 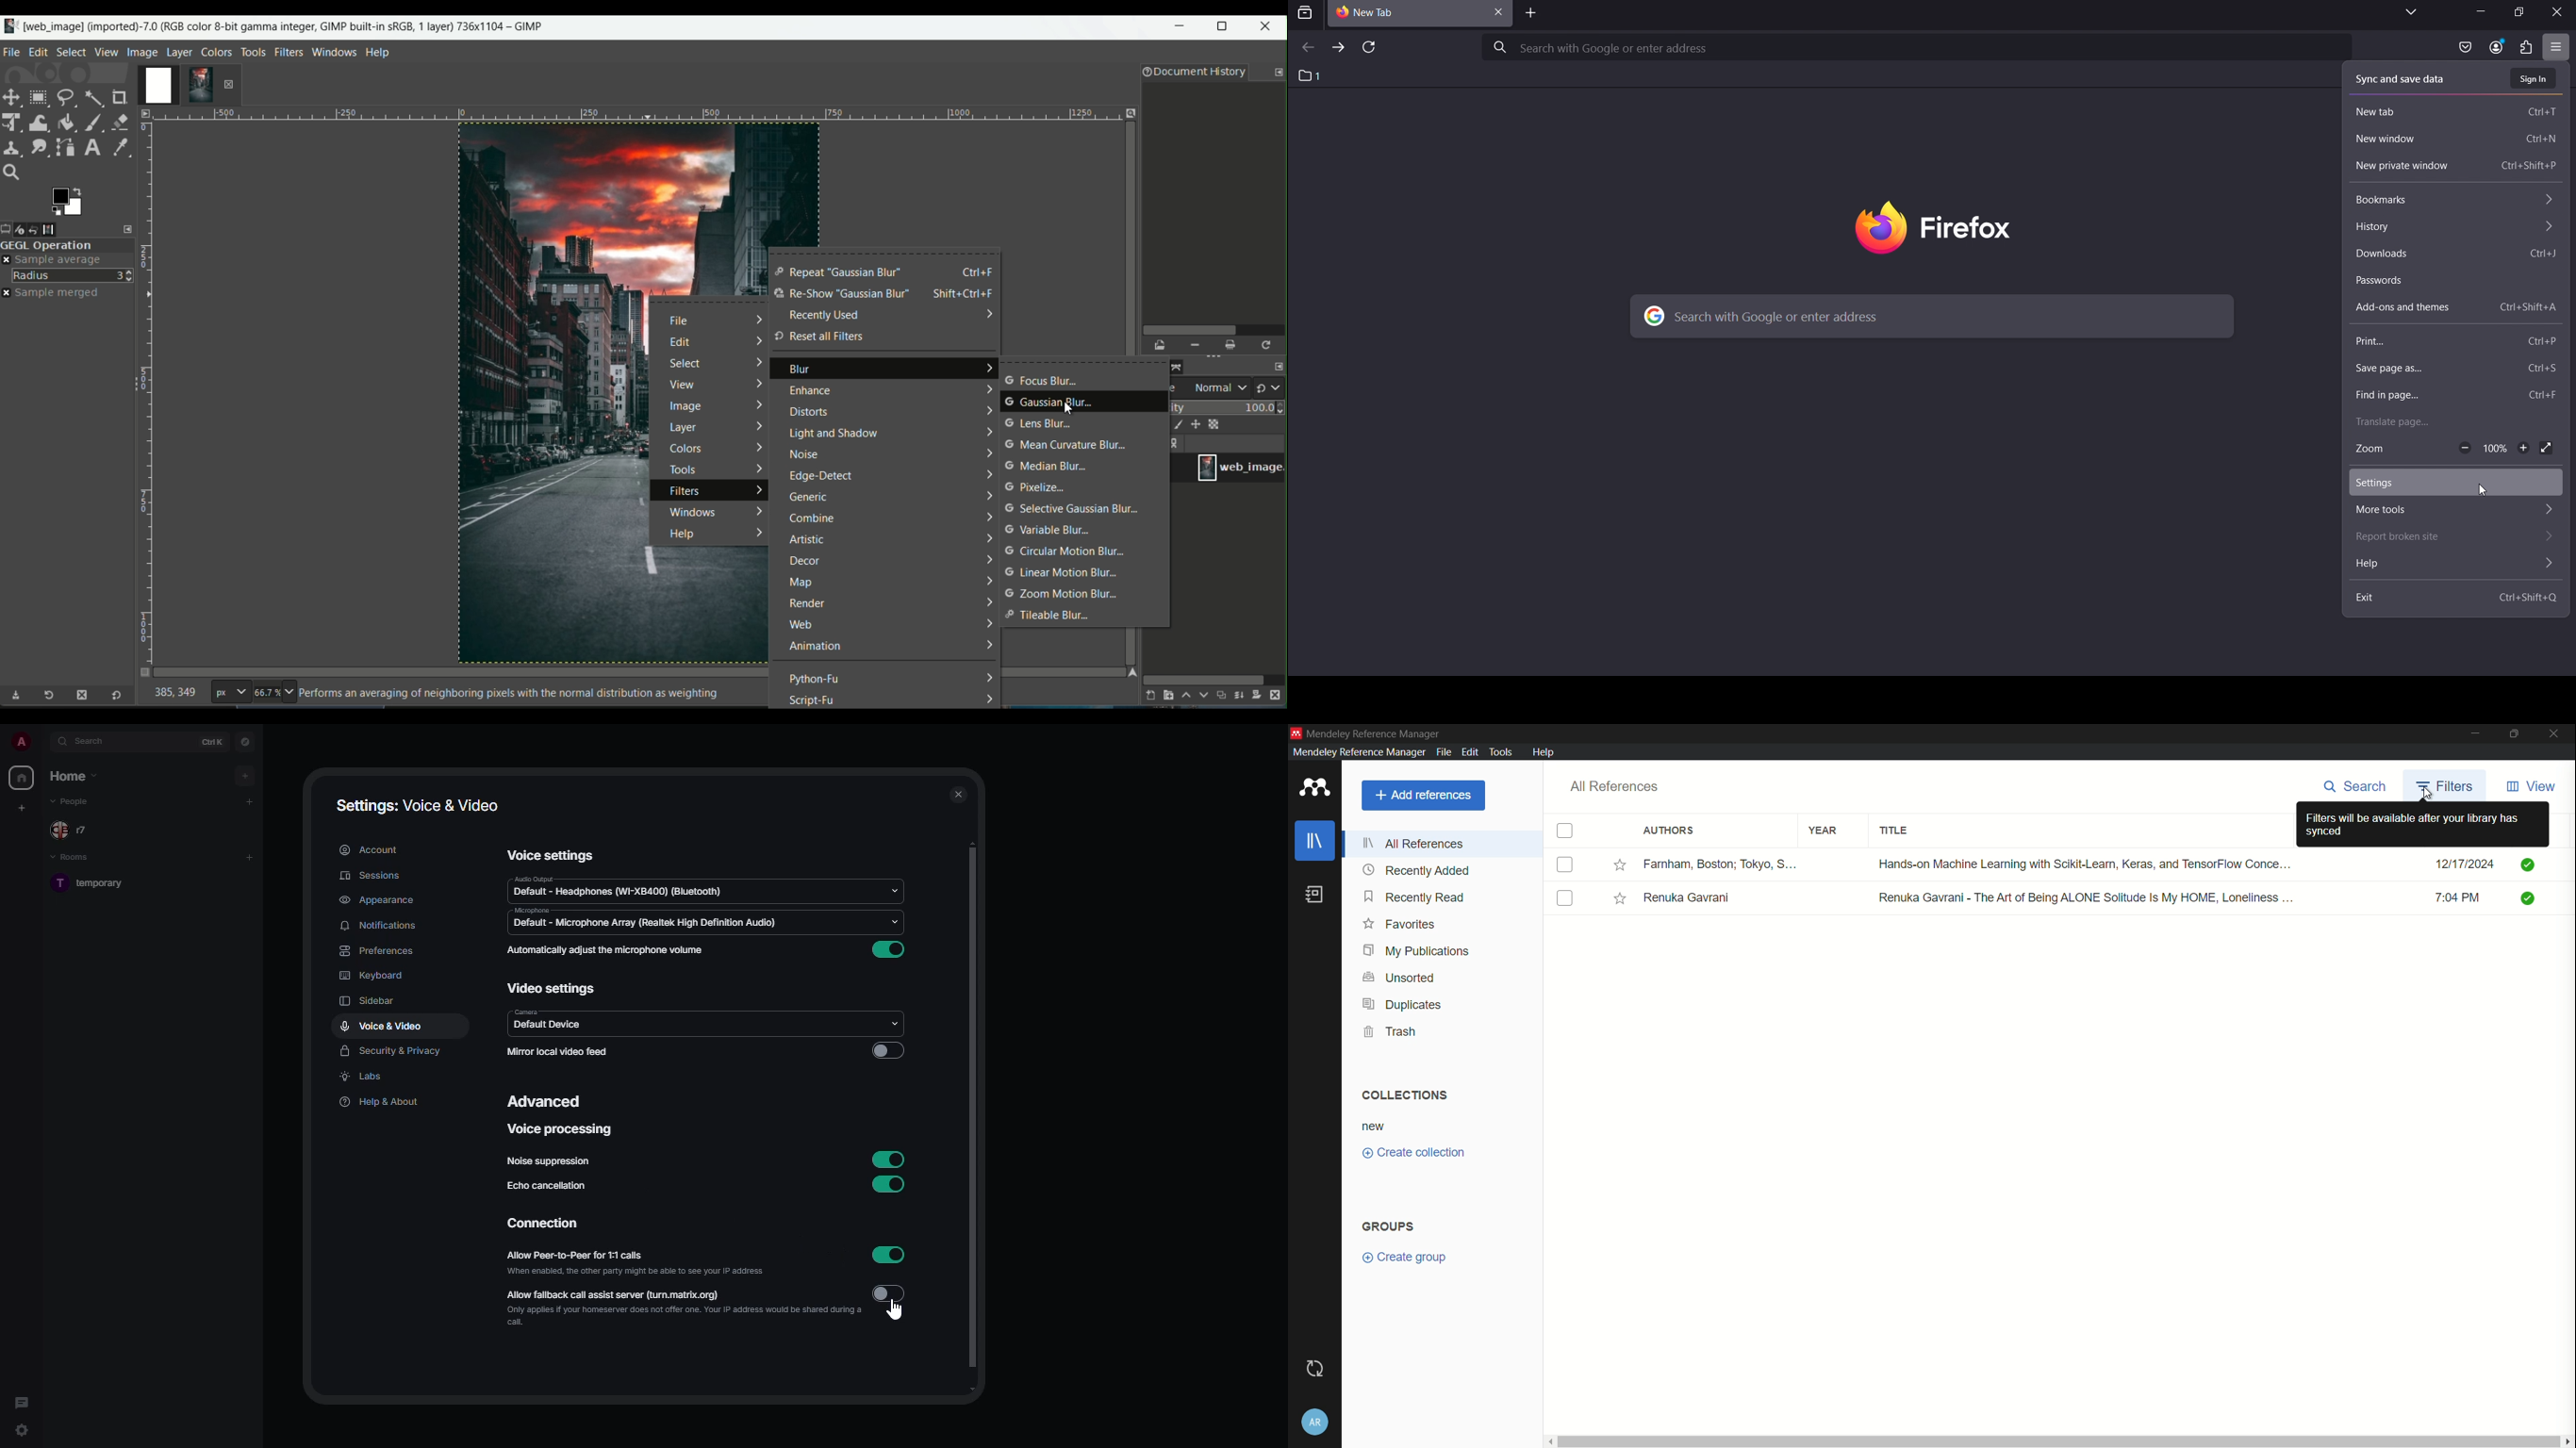 I want to click on reload page, so click(x=1368, y=49).